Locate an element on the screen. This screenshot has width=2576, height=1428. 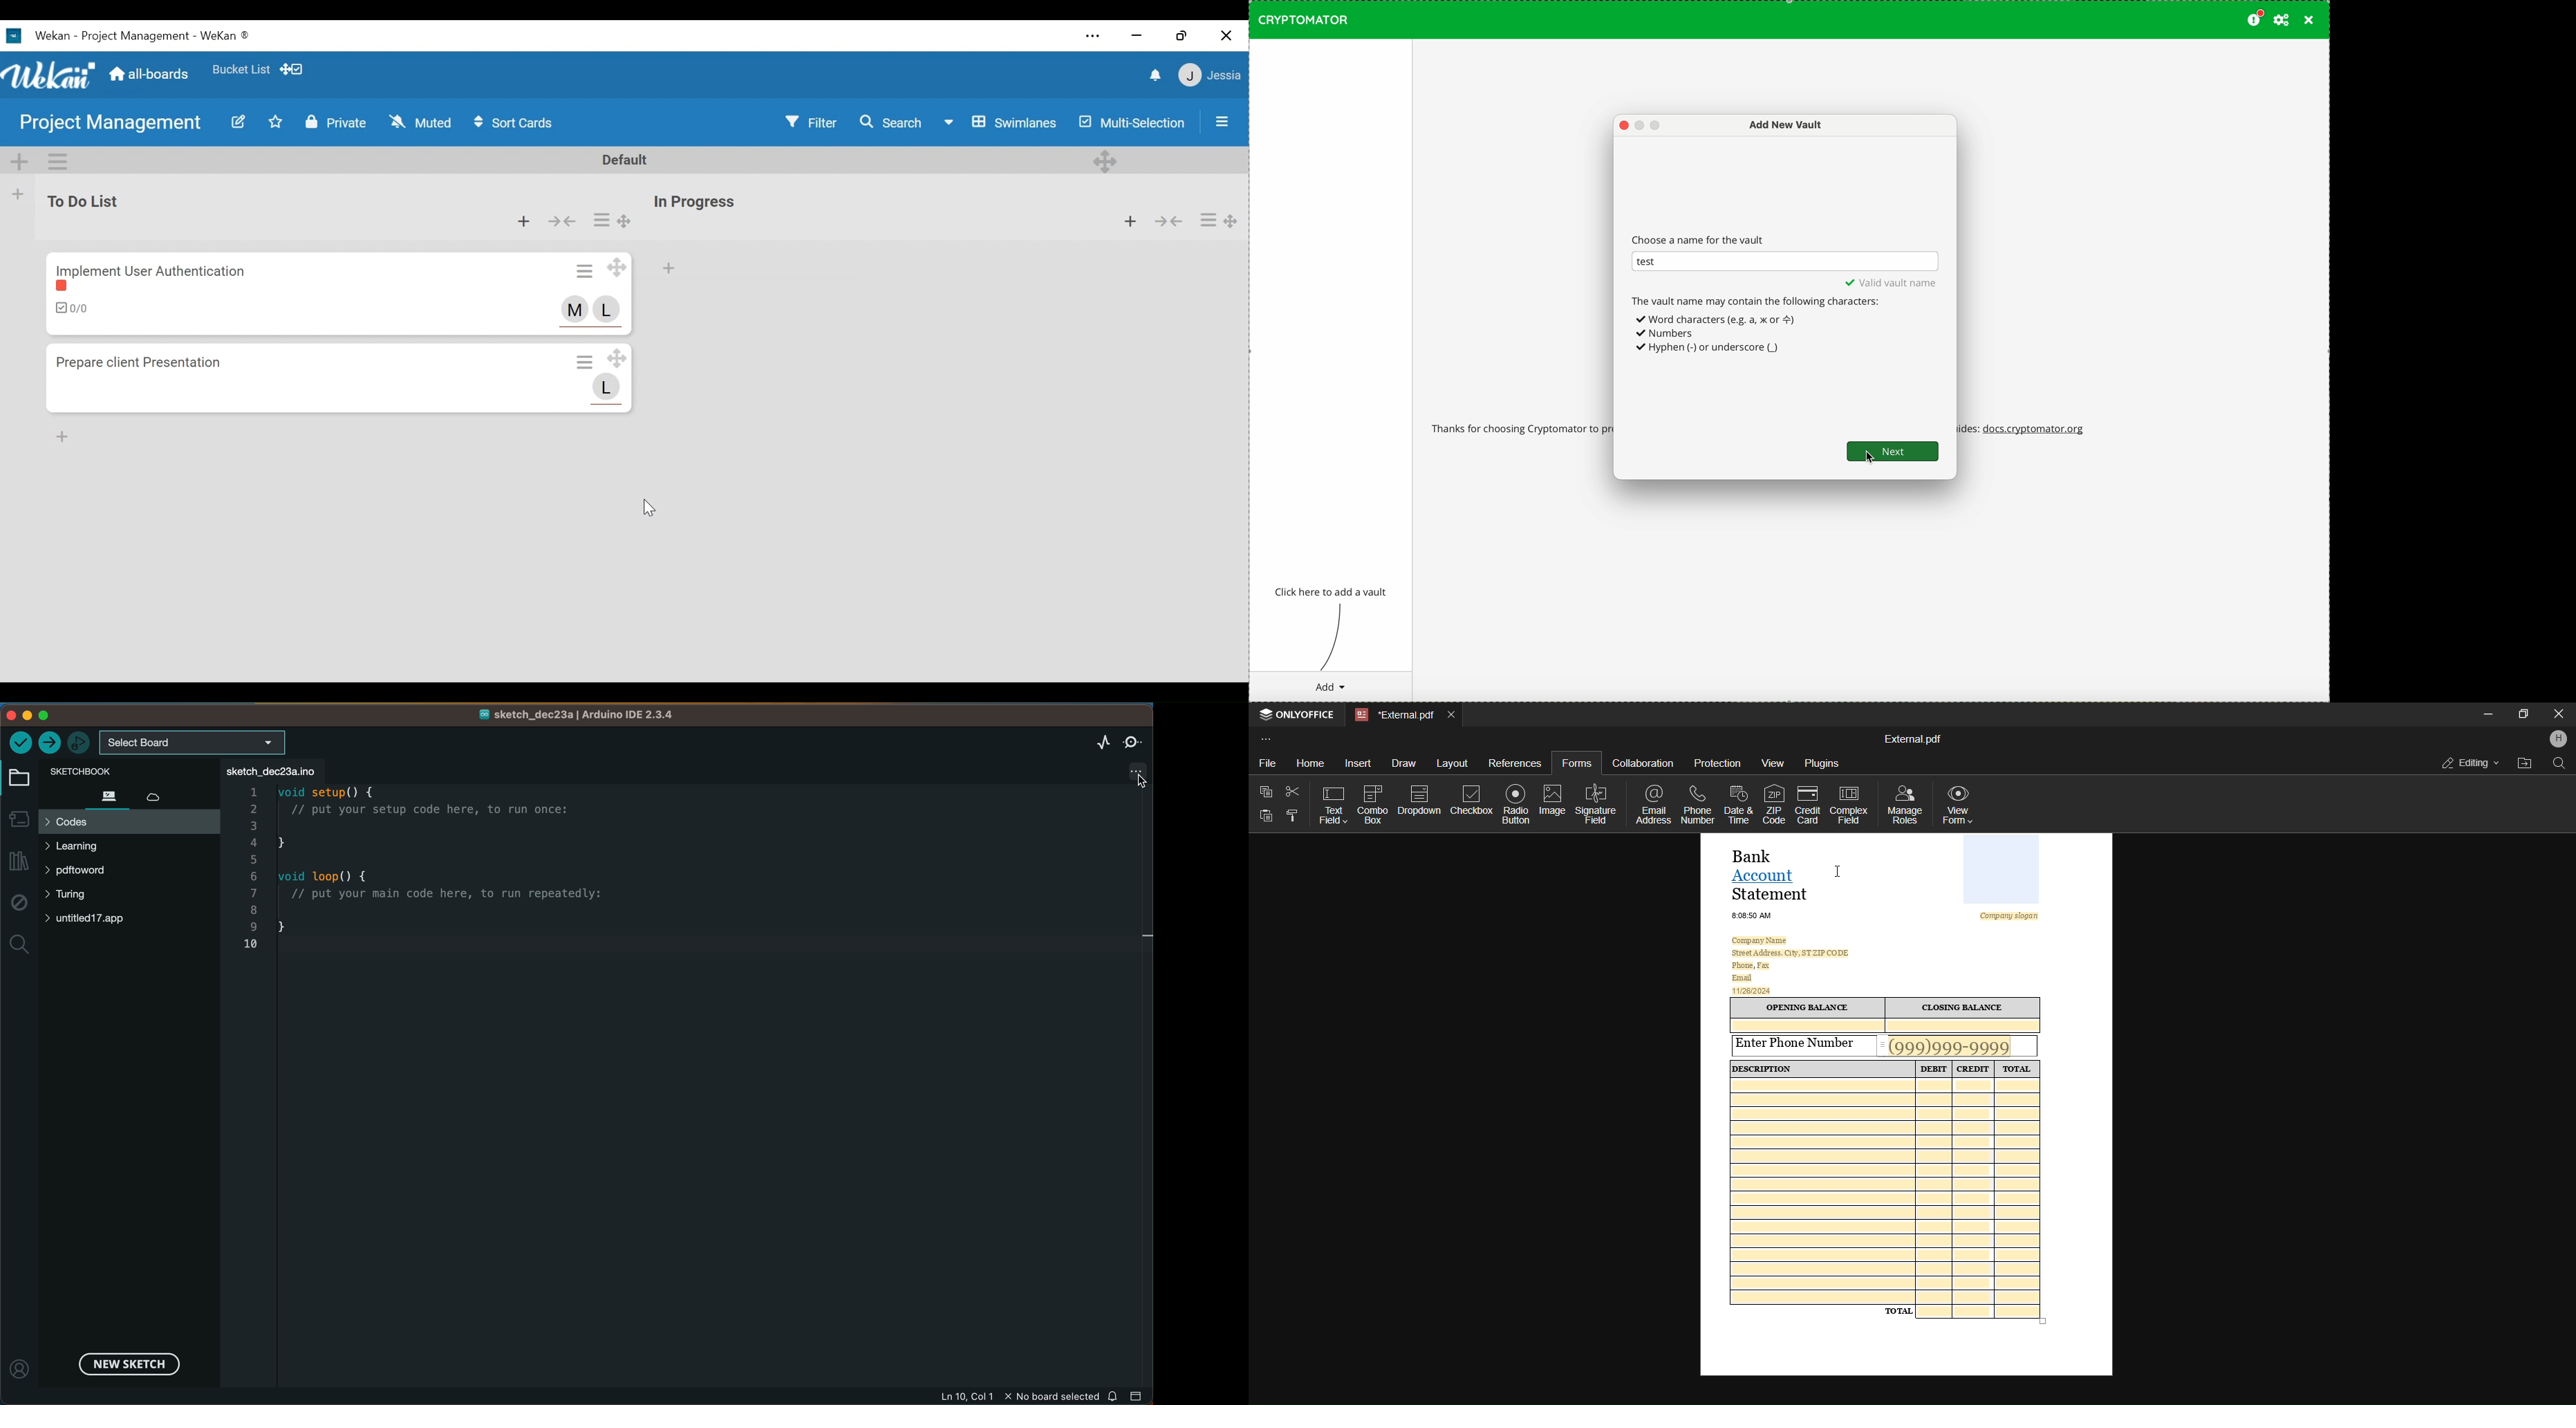
Card Title is located at coordinates (154, 362).